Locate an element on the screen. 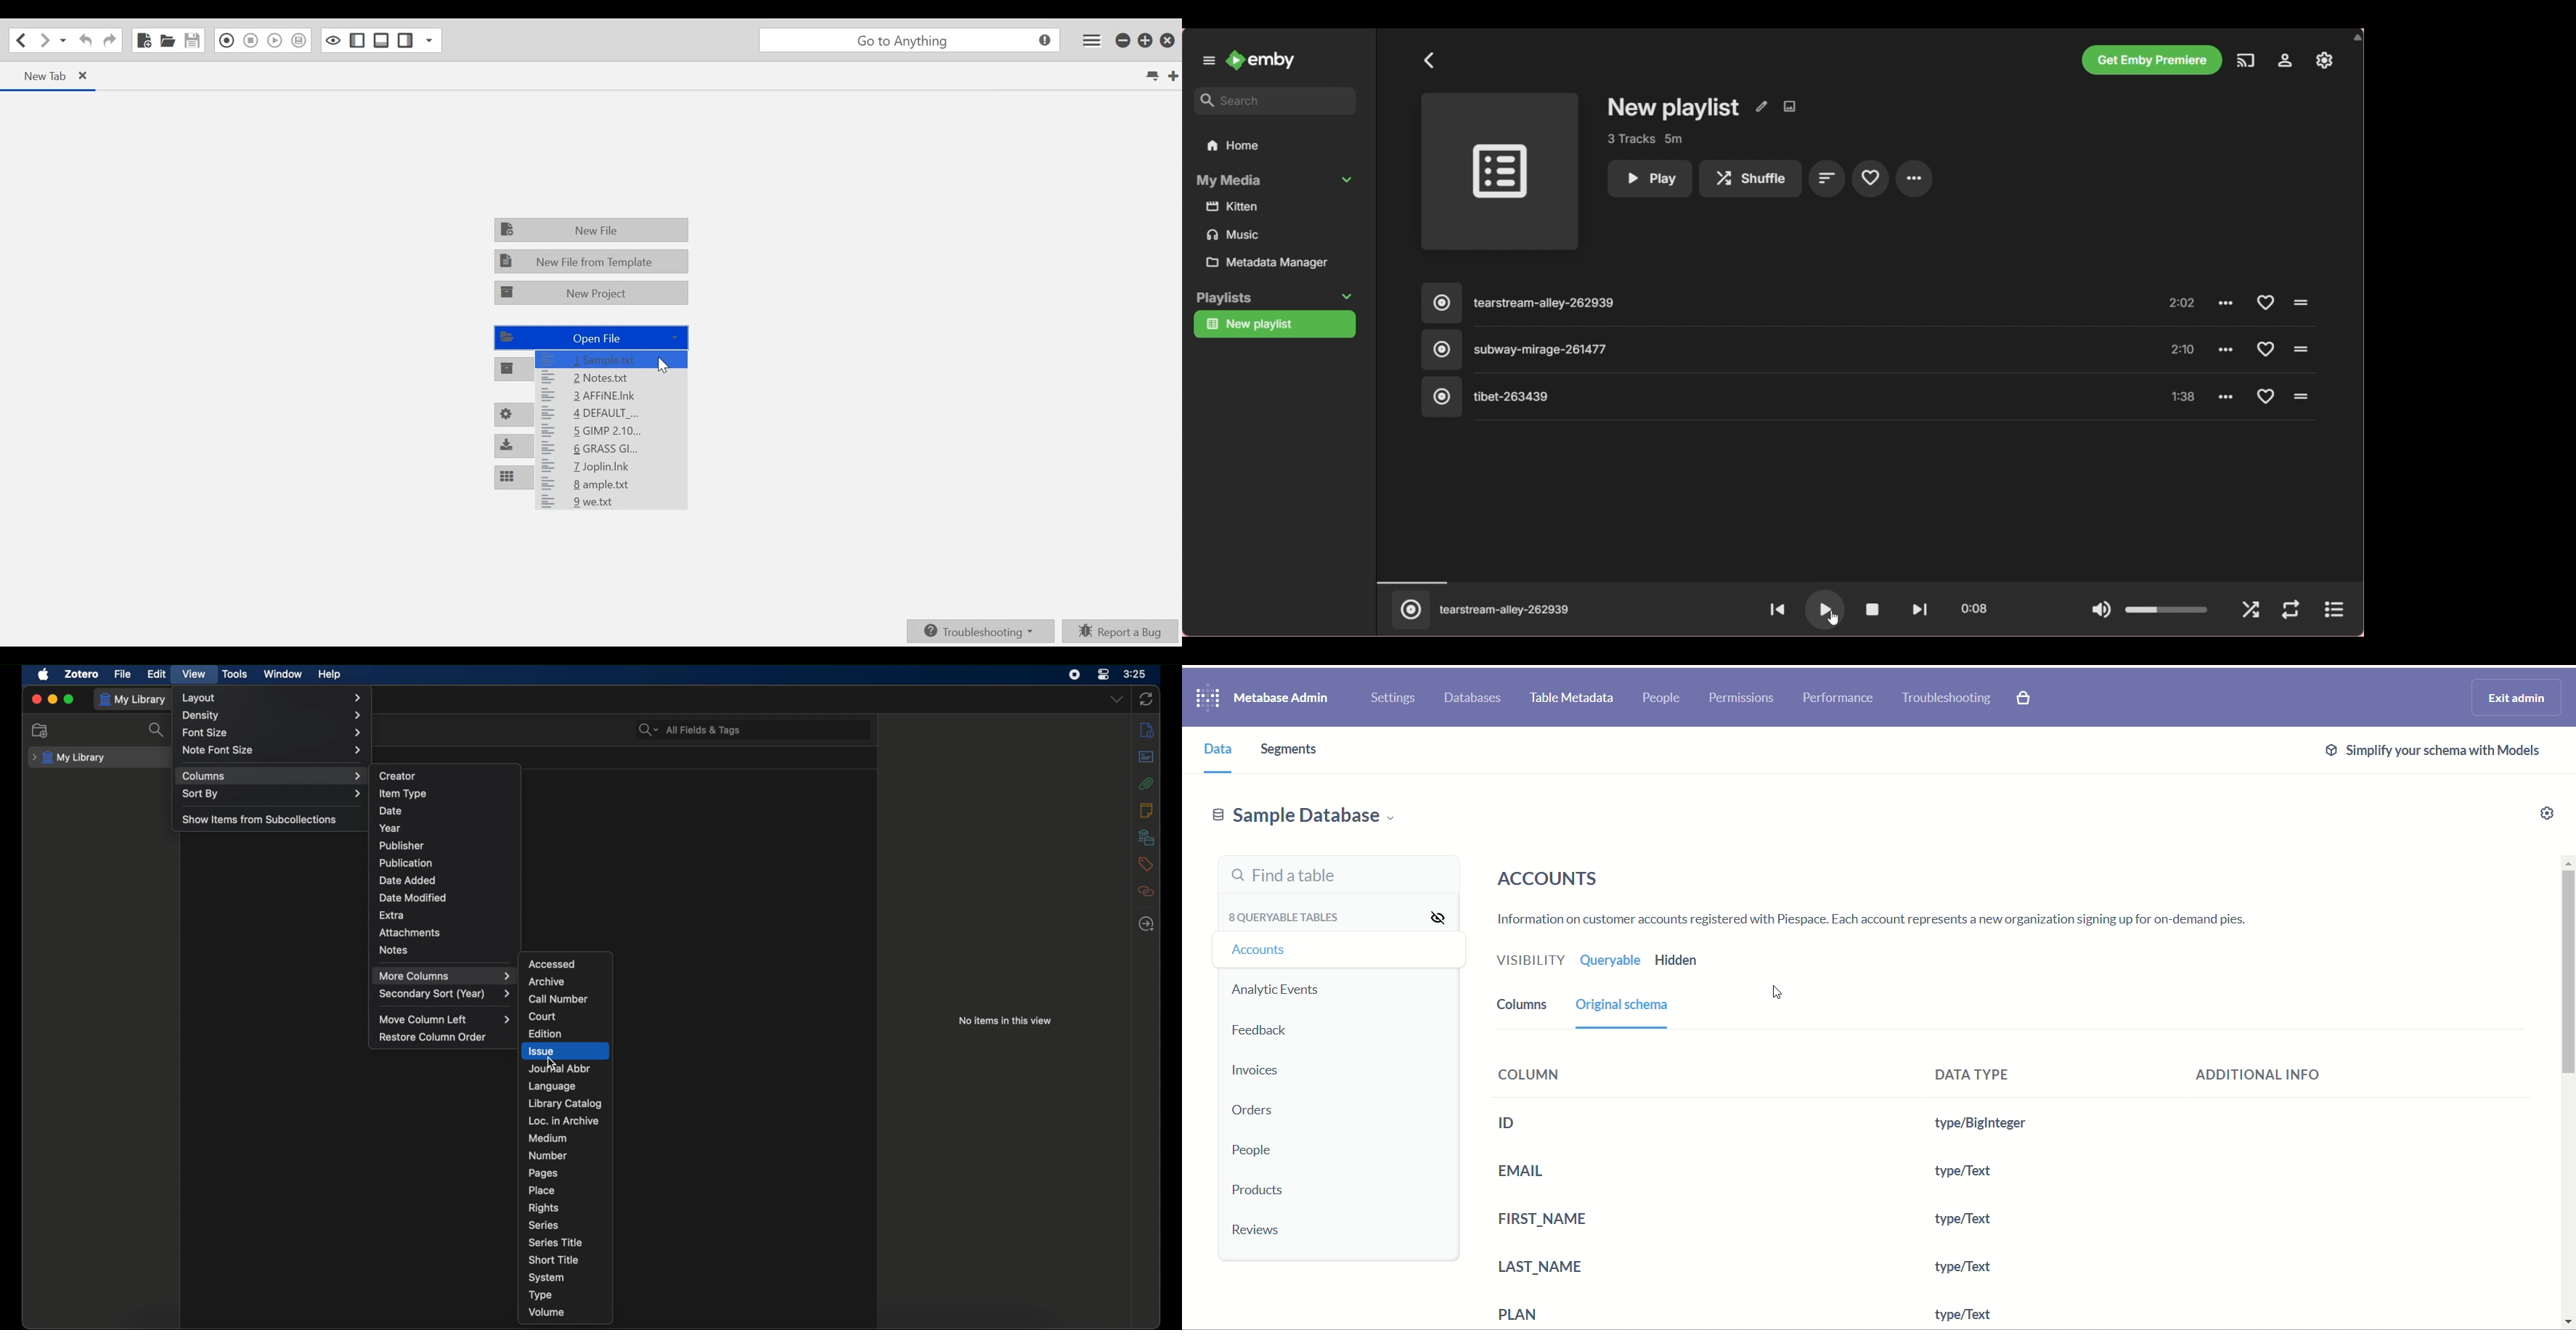 Image resolution: width=2576 pixels, height=1344 pixels. item type is located at coordinates (403, 793).